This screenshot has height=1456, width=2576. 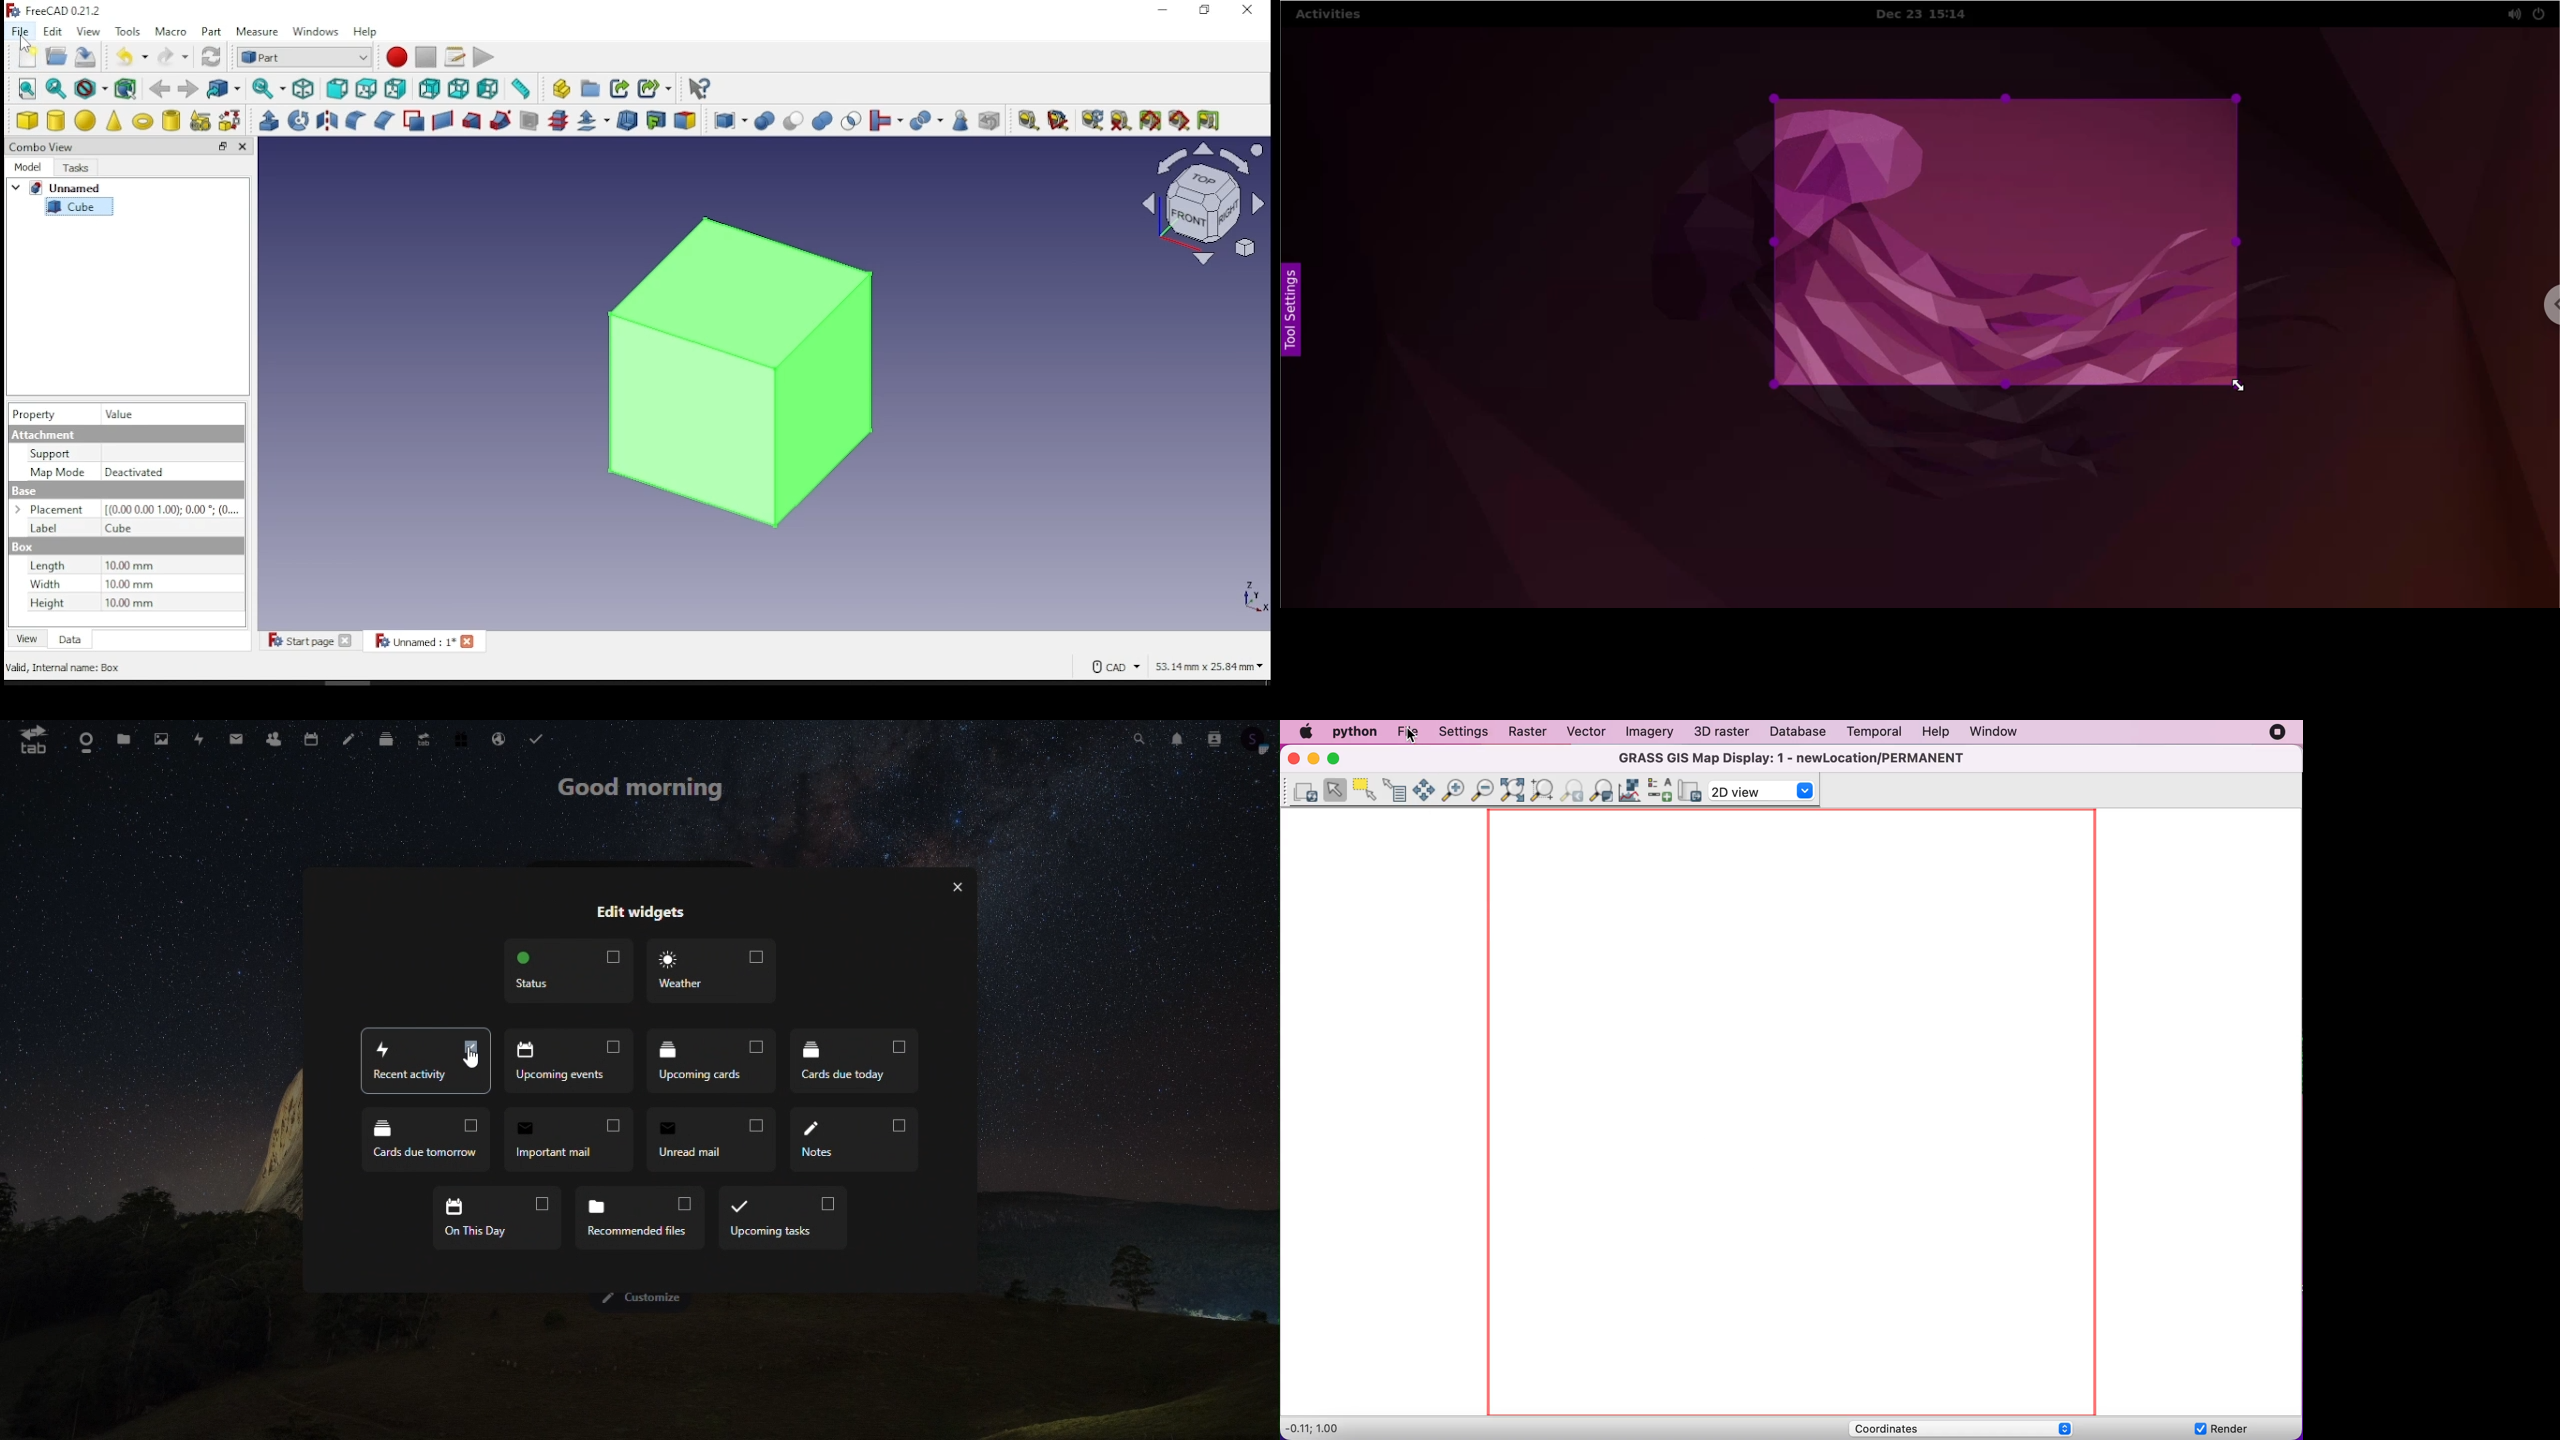 What do you see at coordinates (132, 55) in the screenshot?
I see `undo` at bounding box center [132, 55].